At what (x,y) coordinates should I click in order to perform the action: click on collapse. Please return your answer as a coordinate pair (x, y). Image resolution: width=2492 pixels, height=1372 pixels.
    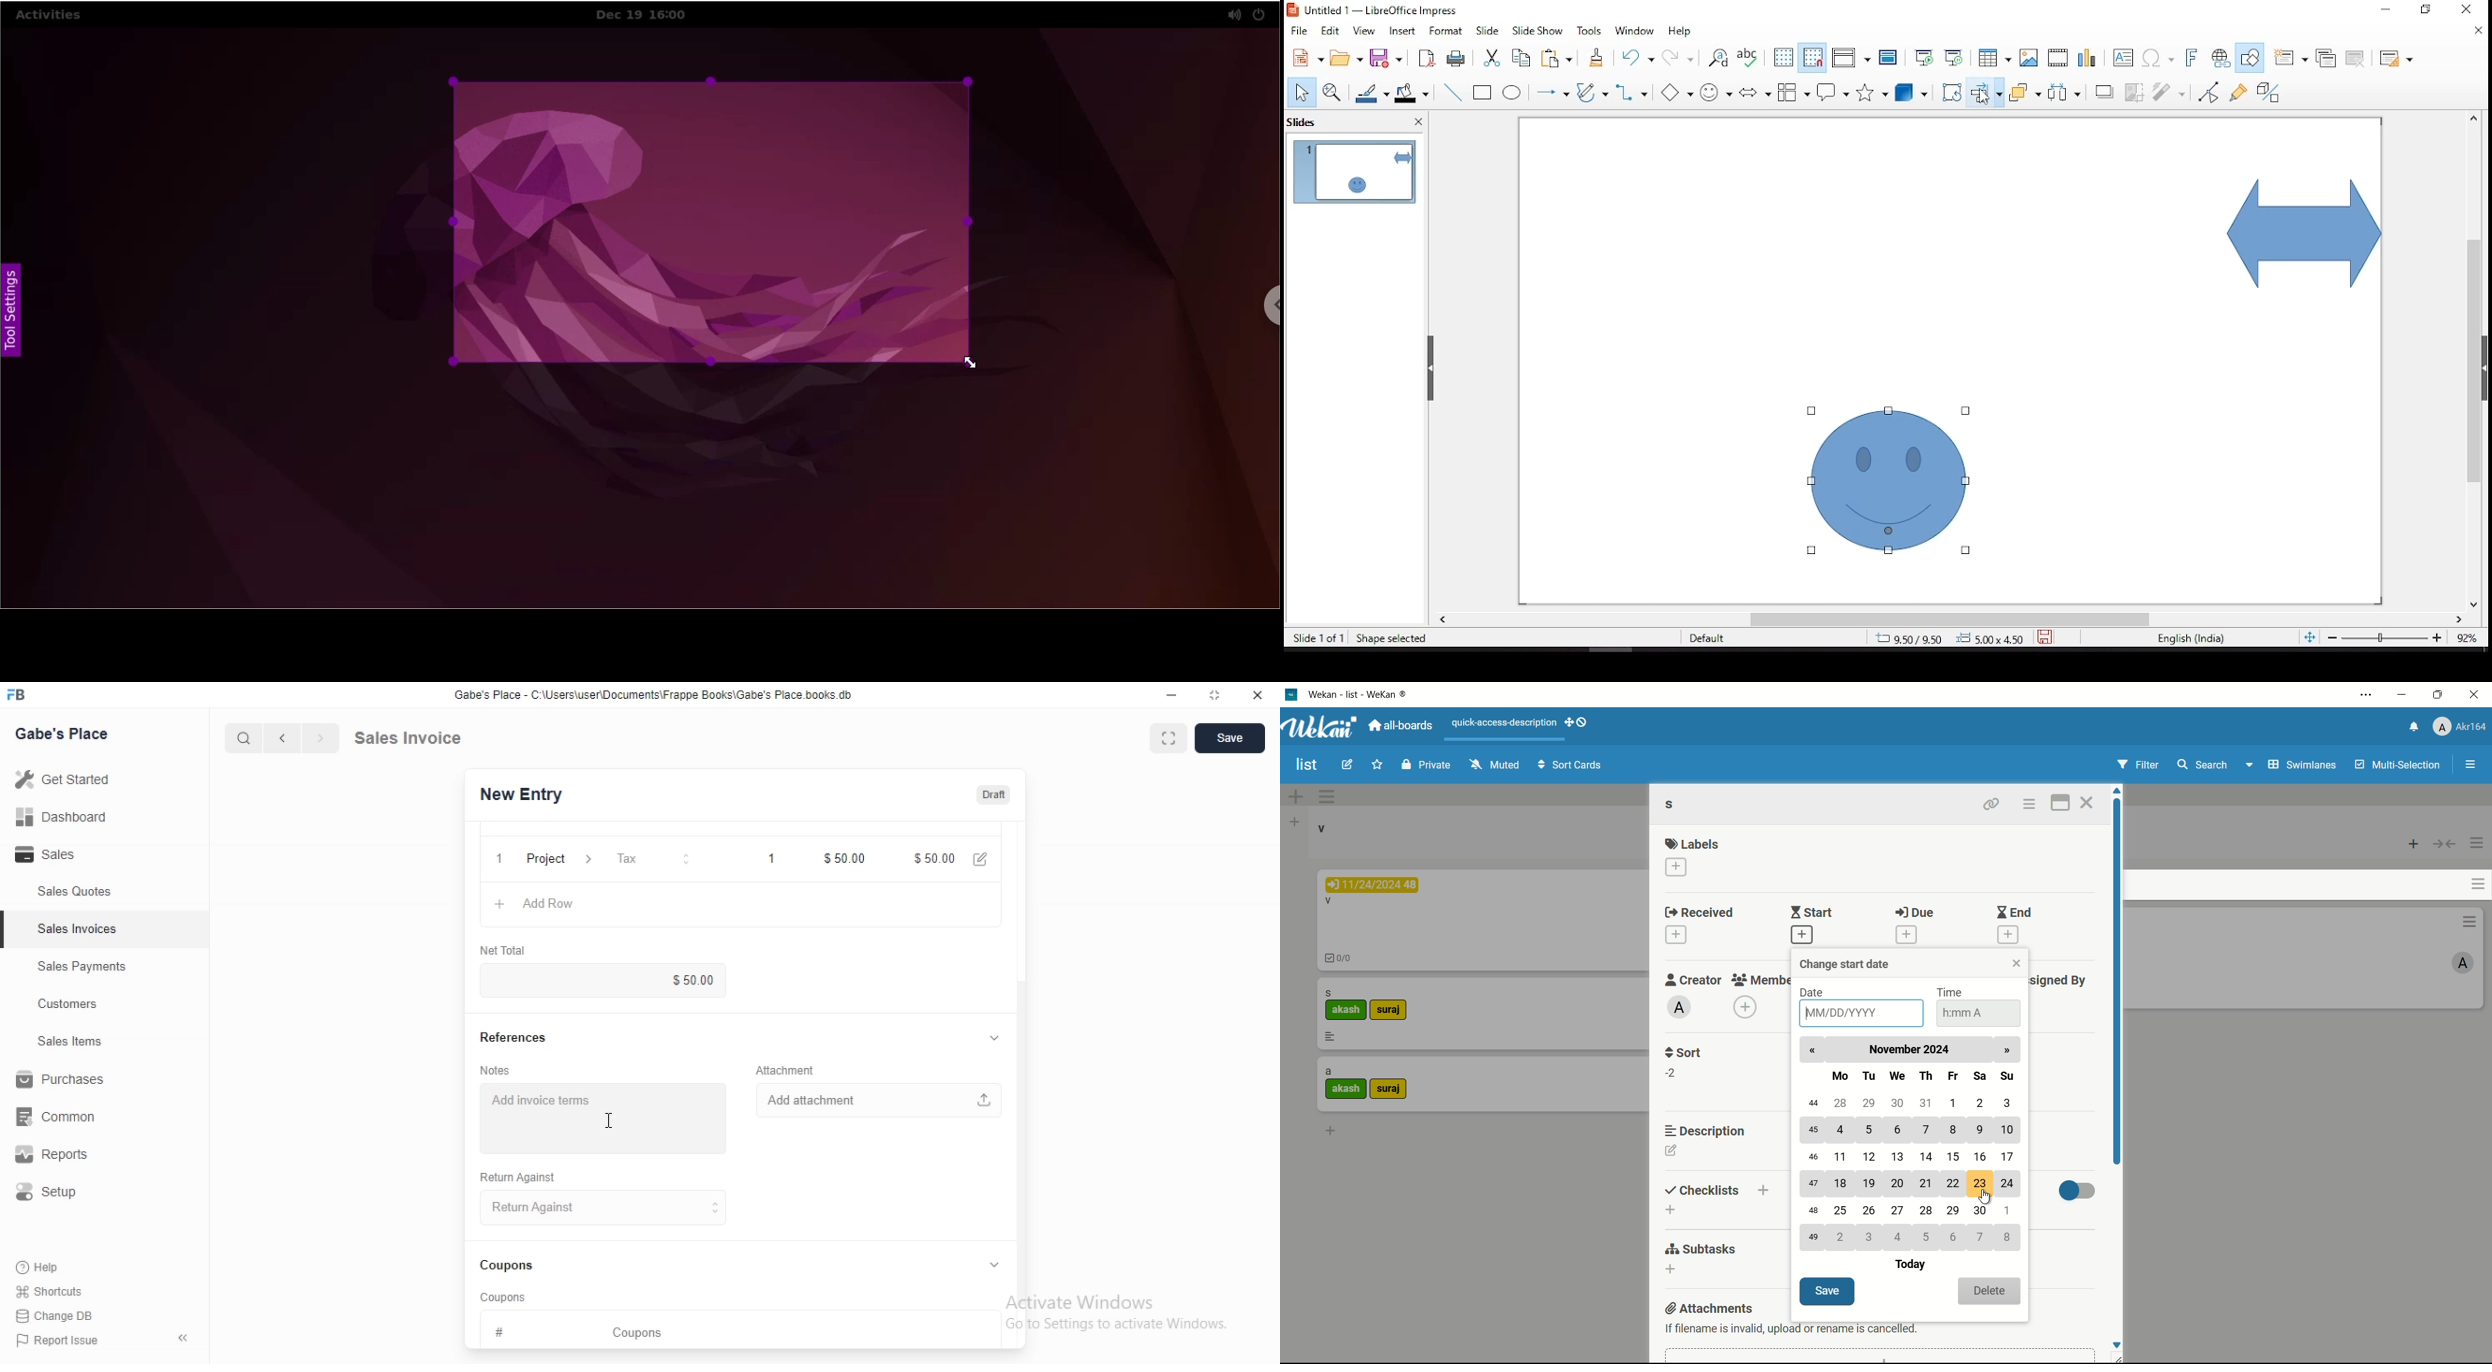
    Looking at the image, I should click on (2444, 845).